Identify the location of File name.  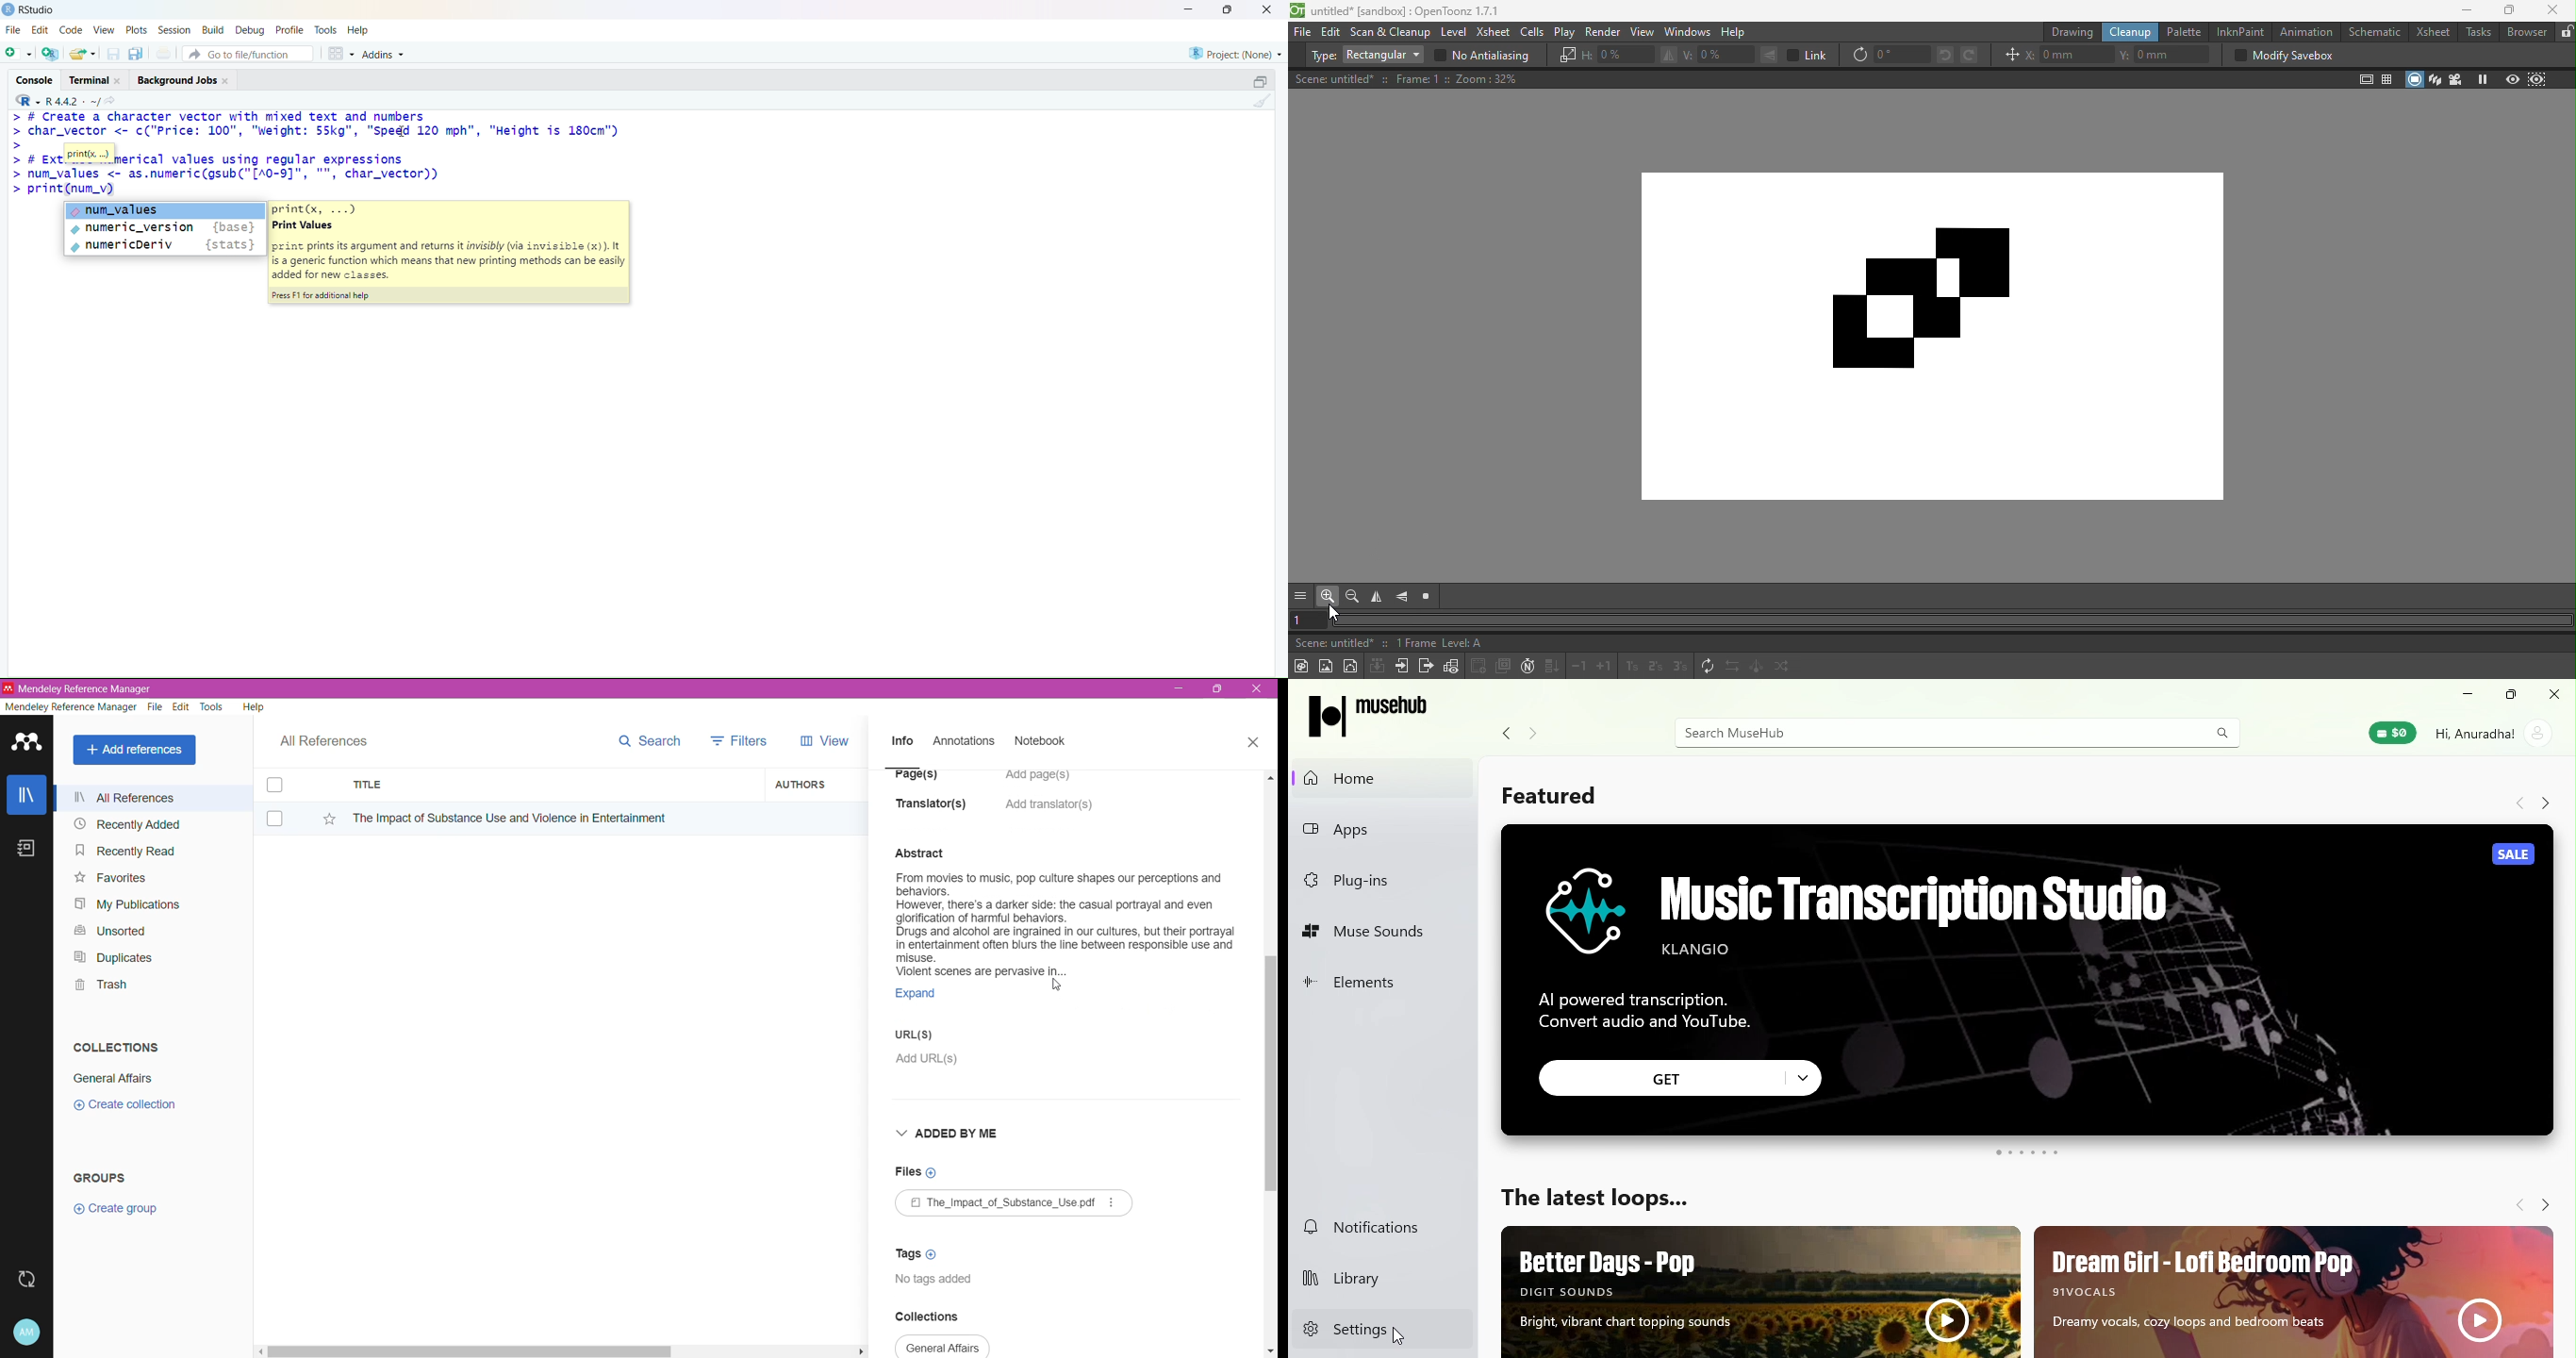
(1401, 11).